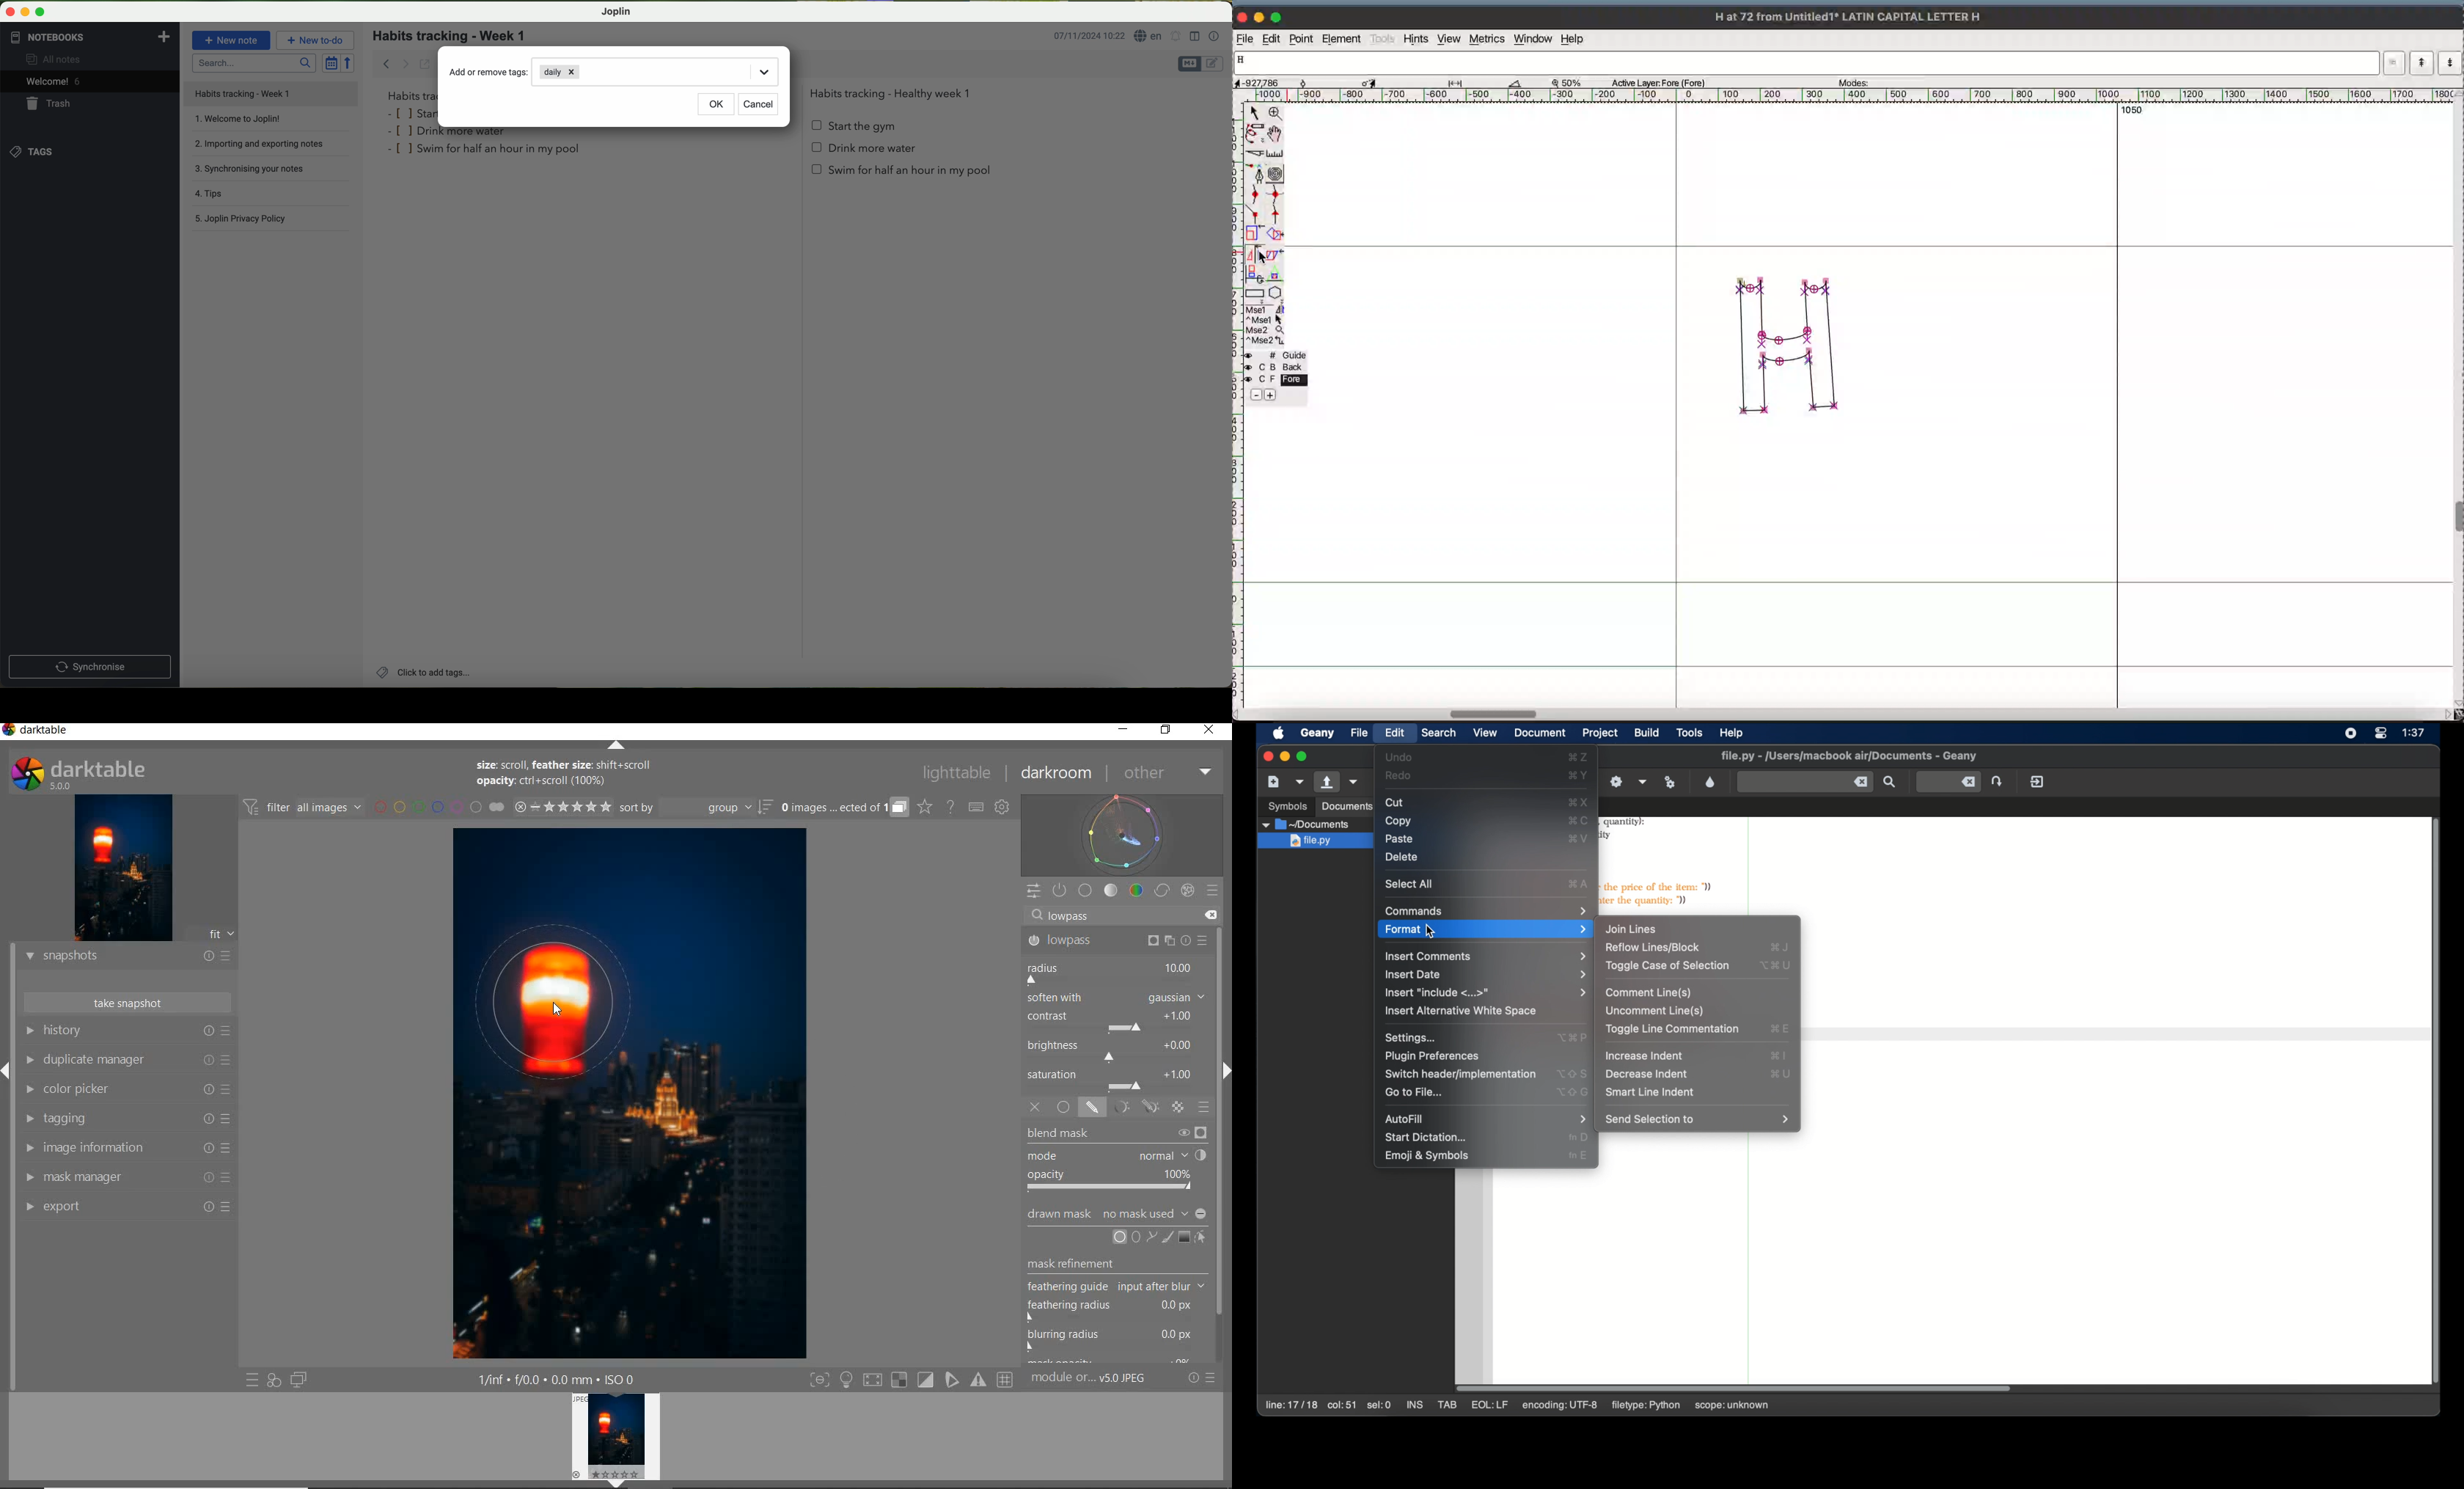 The image size is (2464, 1512). I want to click on pen, so click(1256, 172).